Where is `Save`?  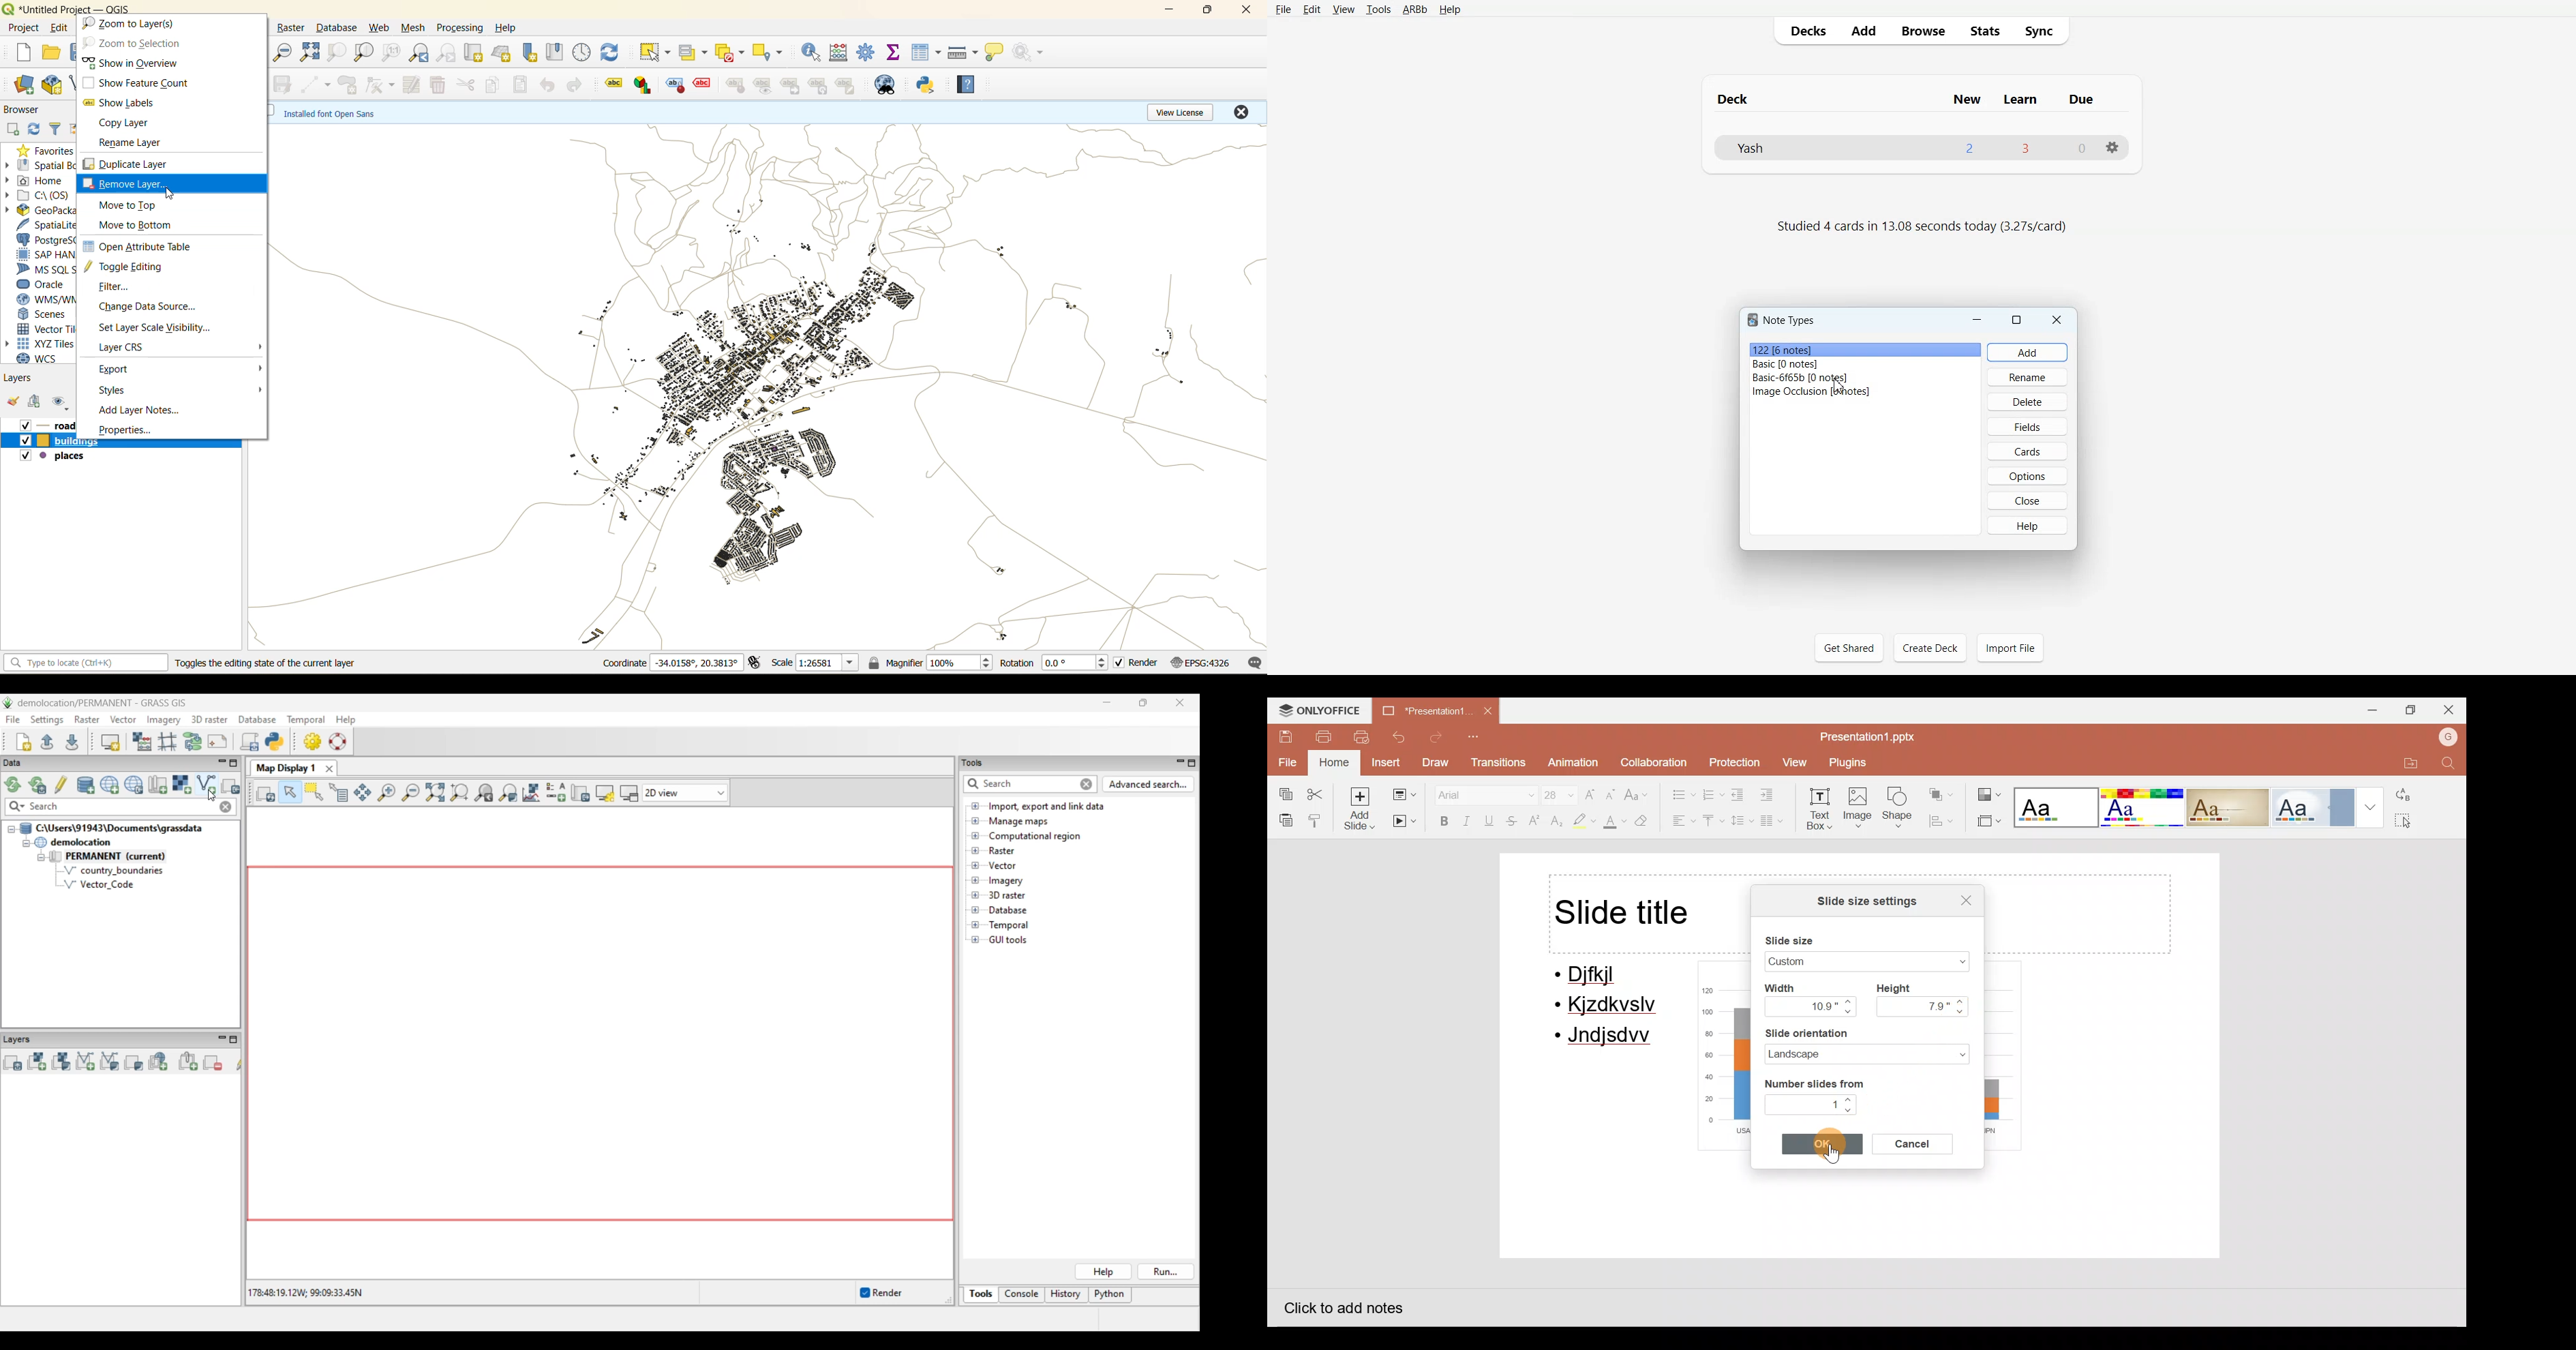
Save is located at coordinates (1283, 735).